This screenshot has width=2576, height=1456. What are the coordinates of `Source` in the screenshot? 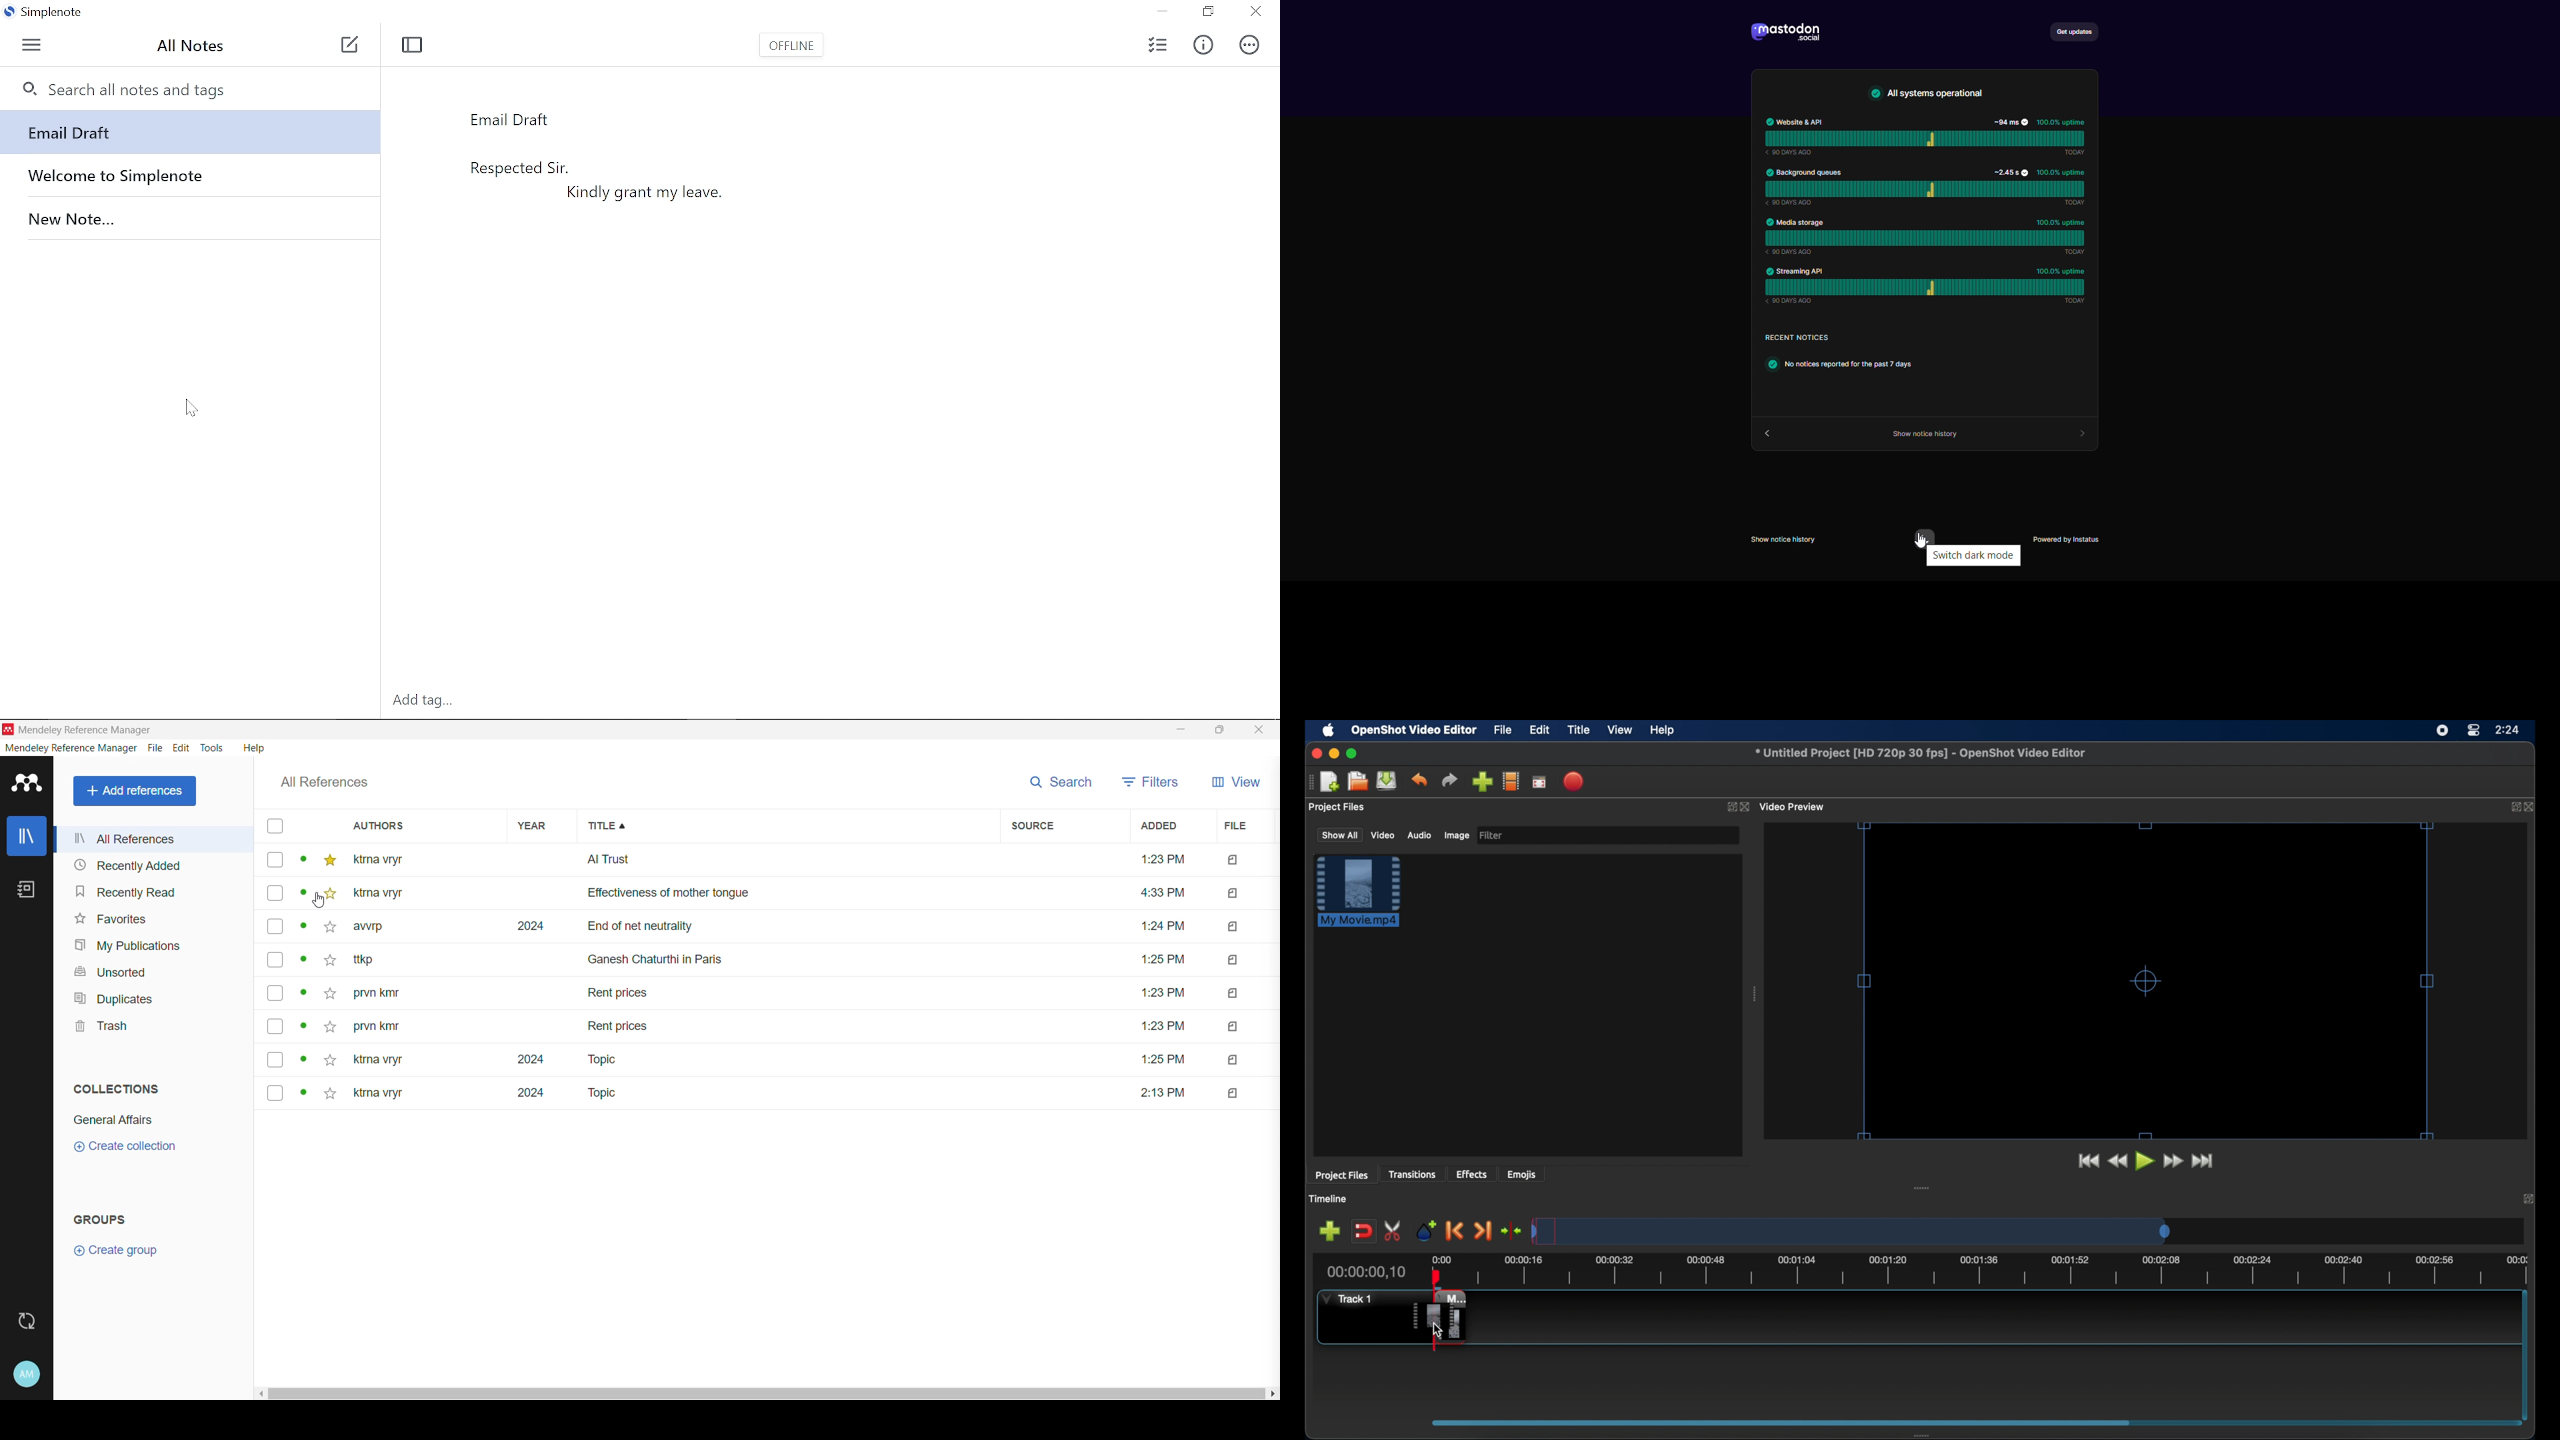 It's located at (1061, 826).